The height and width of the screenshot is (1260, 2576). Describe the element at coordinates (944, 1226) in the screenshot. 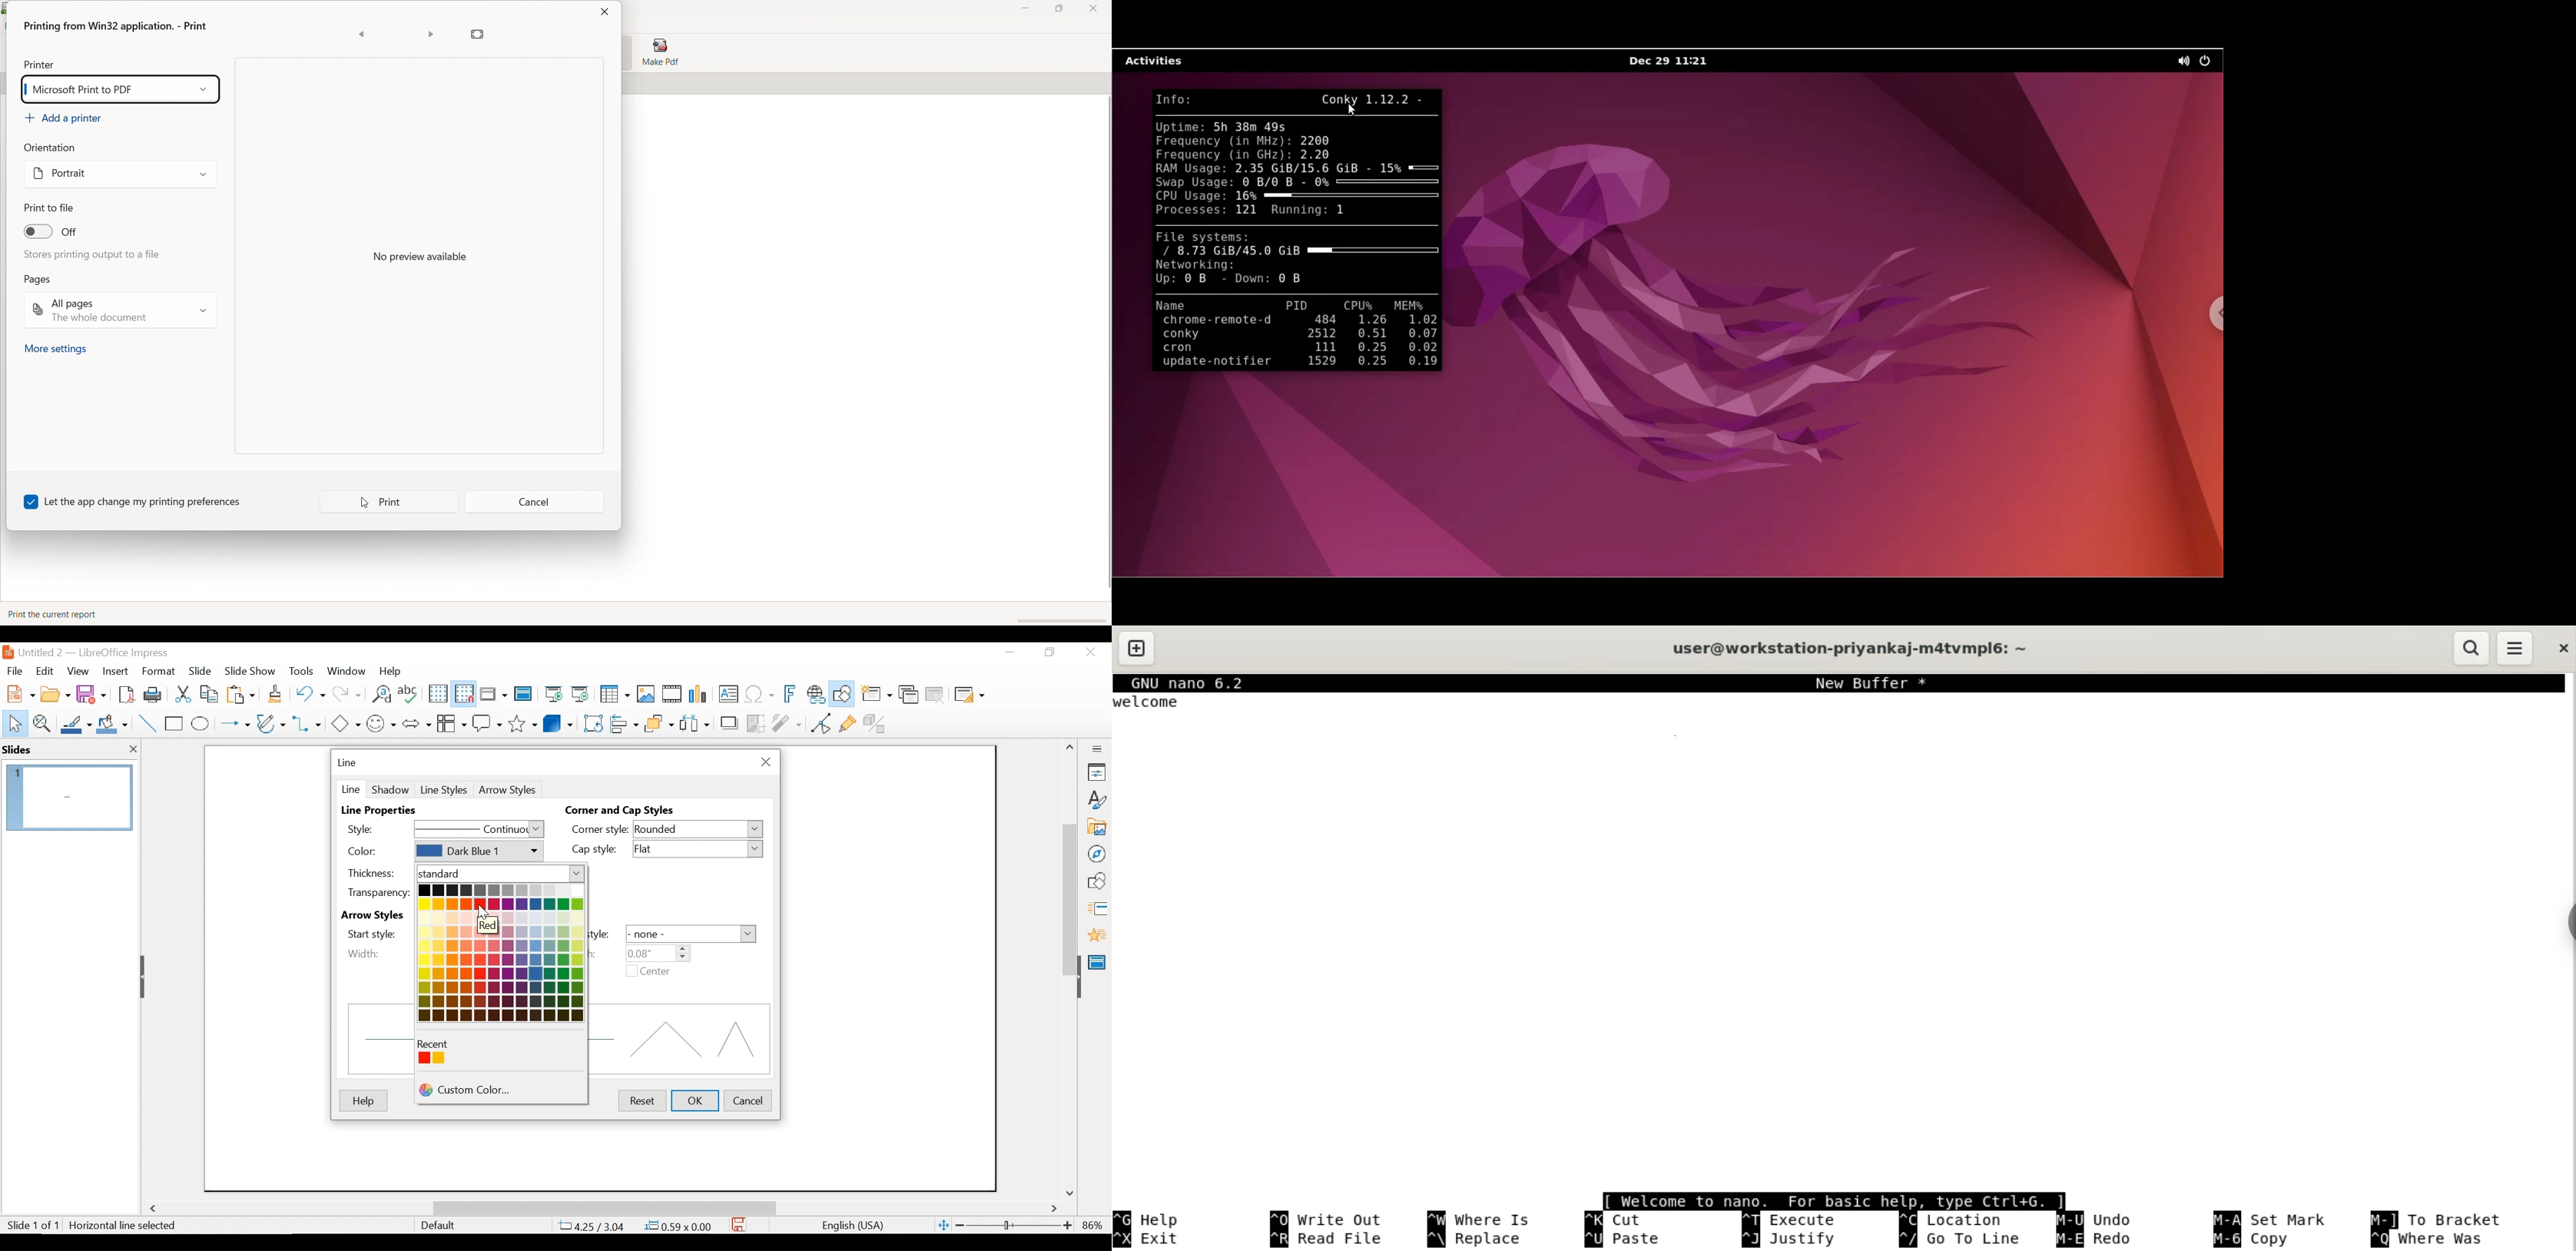

I see `Fit Slide to current window` at that location.